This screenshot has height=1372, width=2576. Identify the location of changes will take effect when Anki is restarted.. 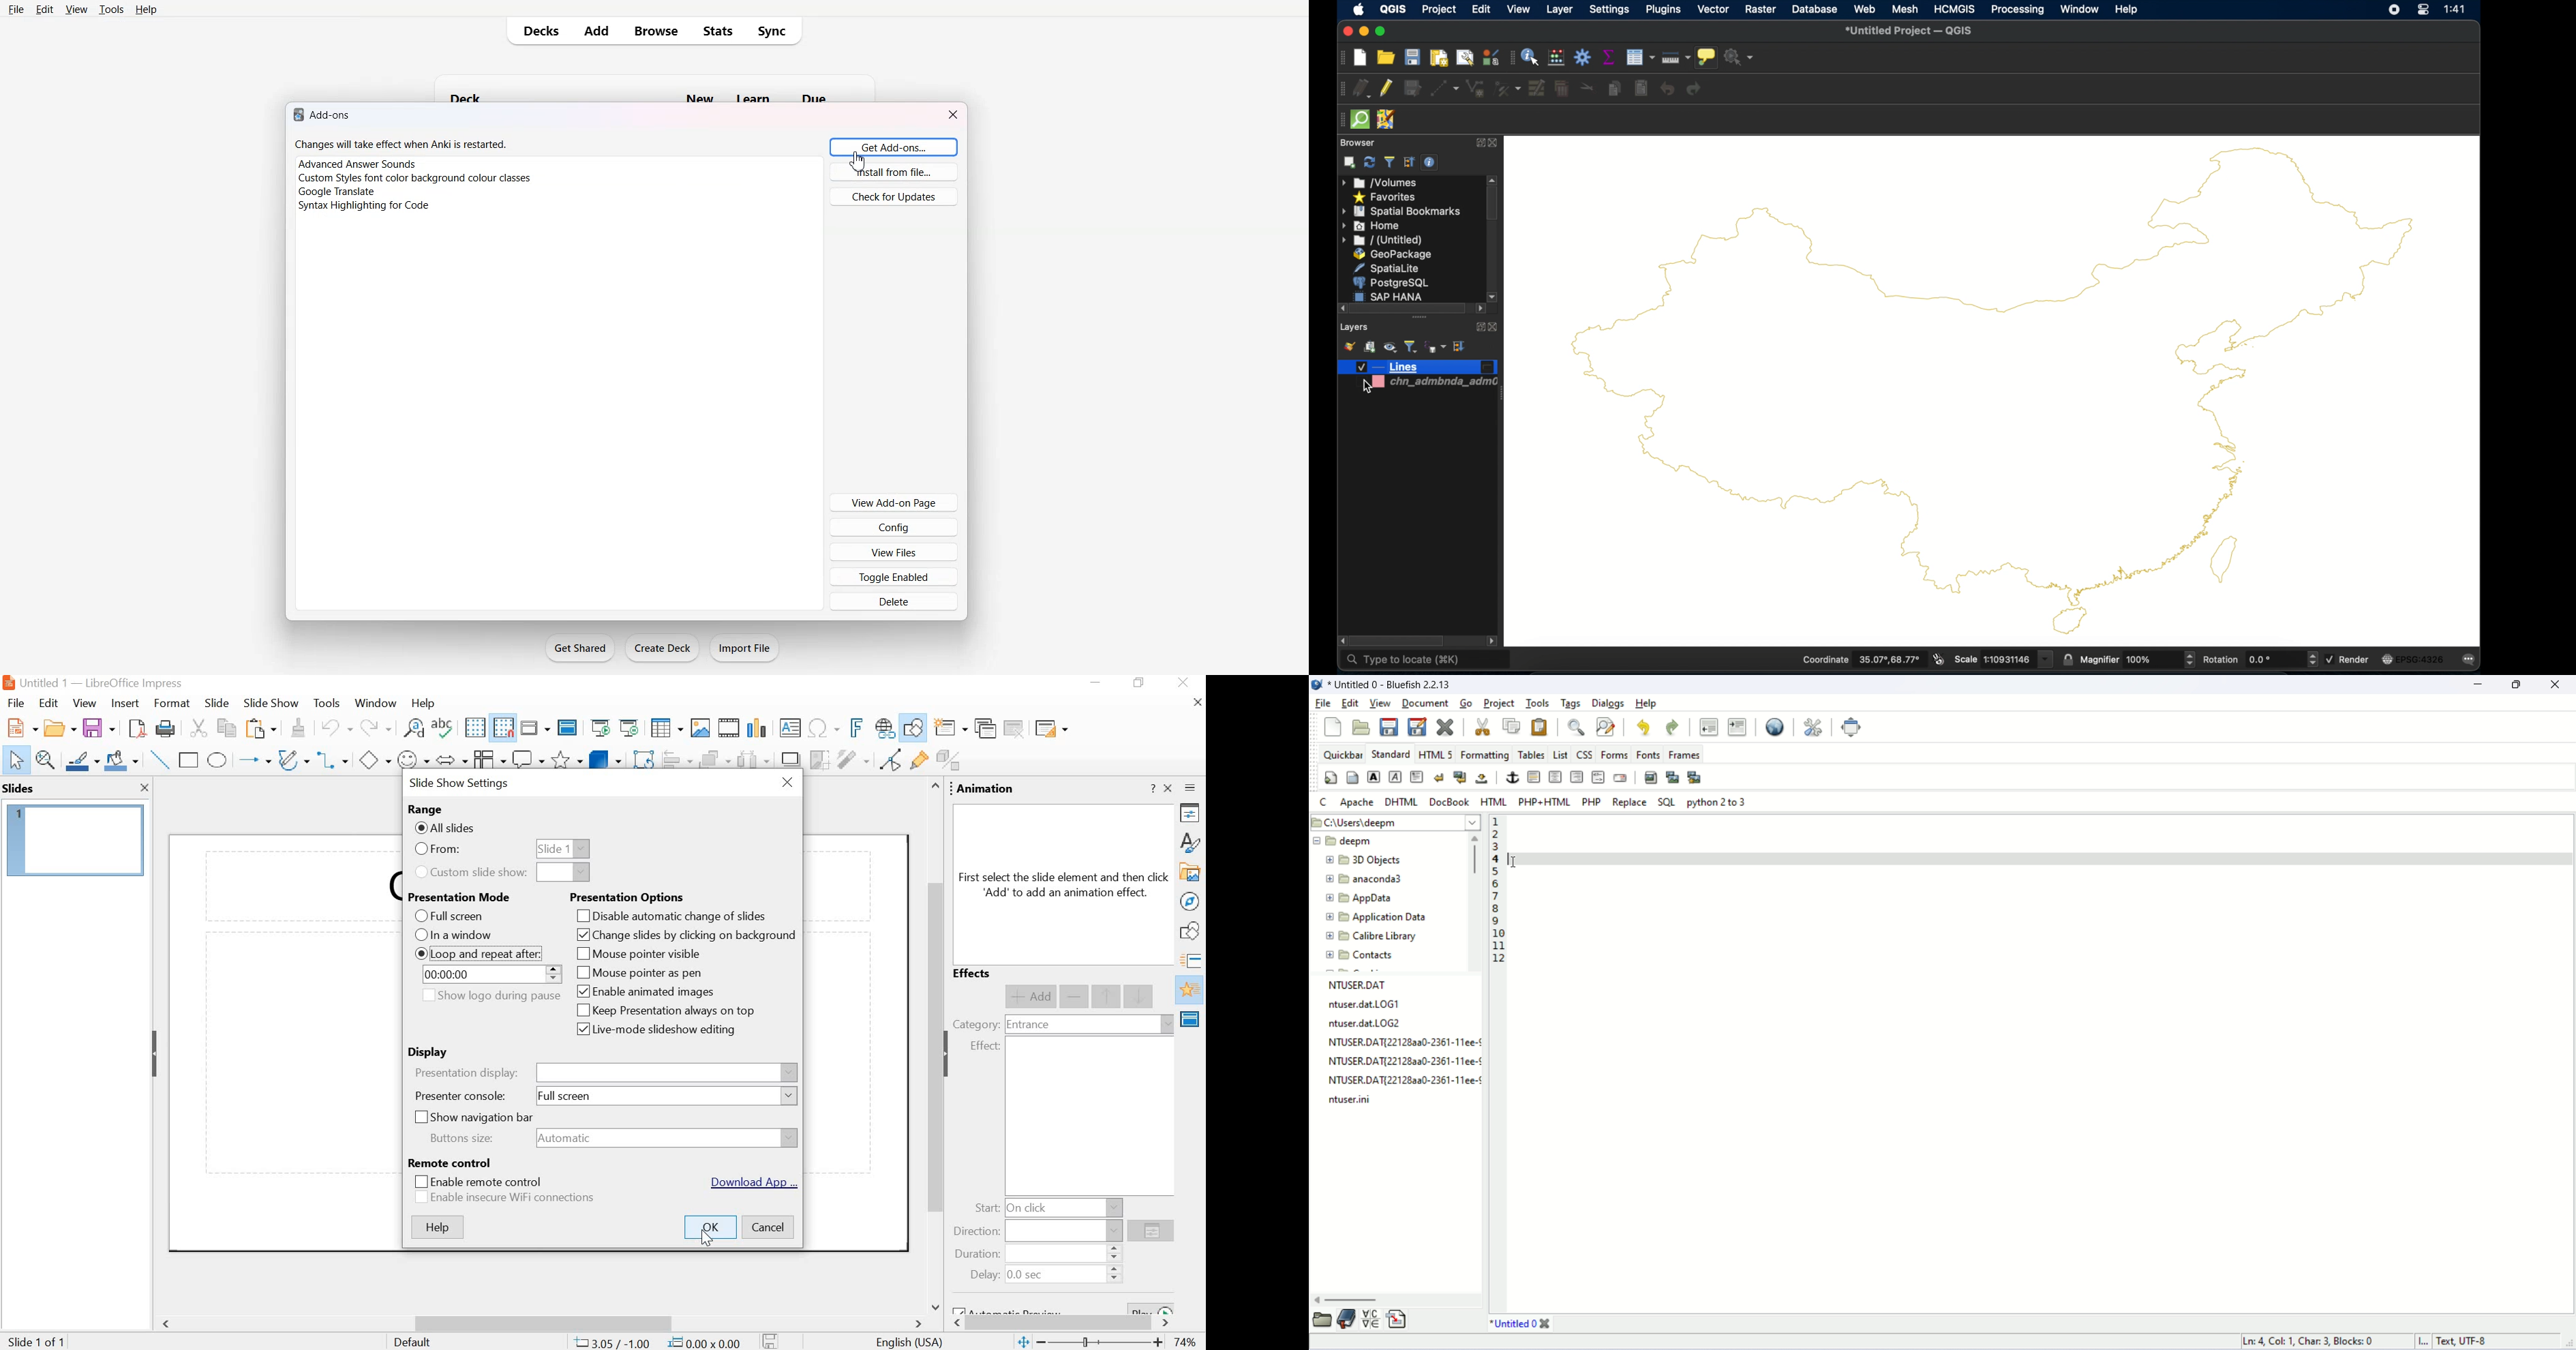
(401, 144).